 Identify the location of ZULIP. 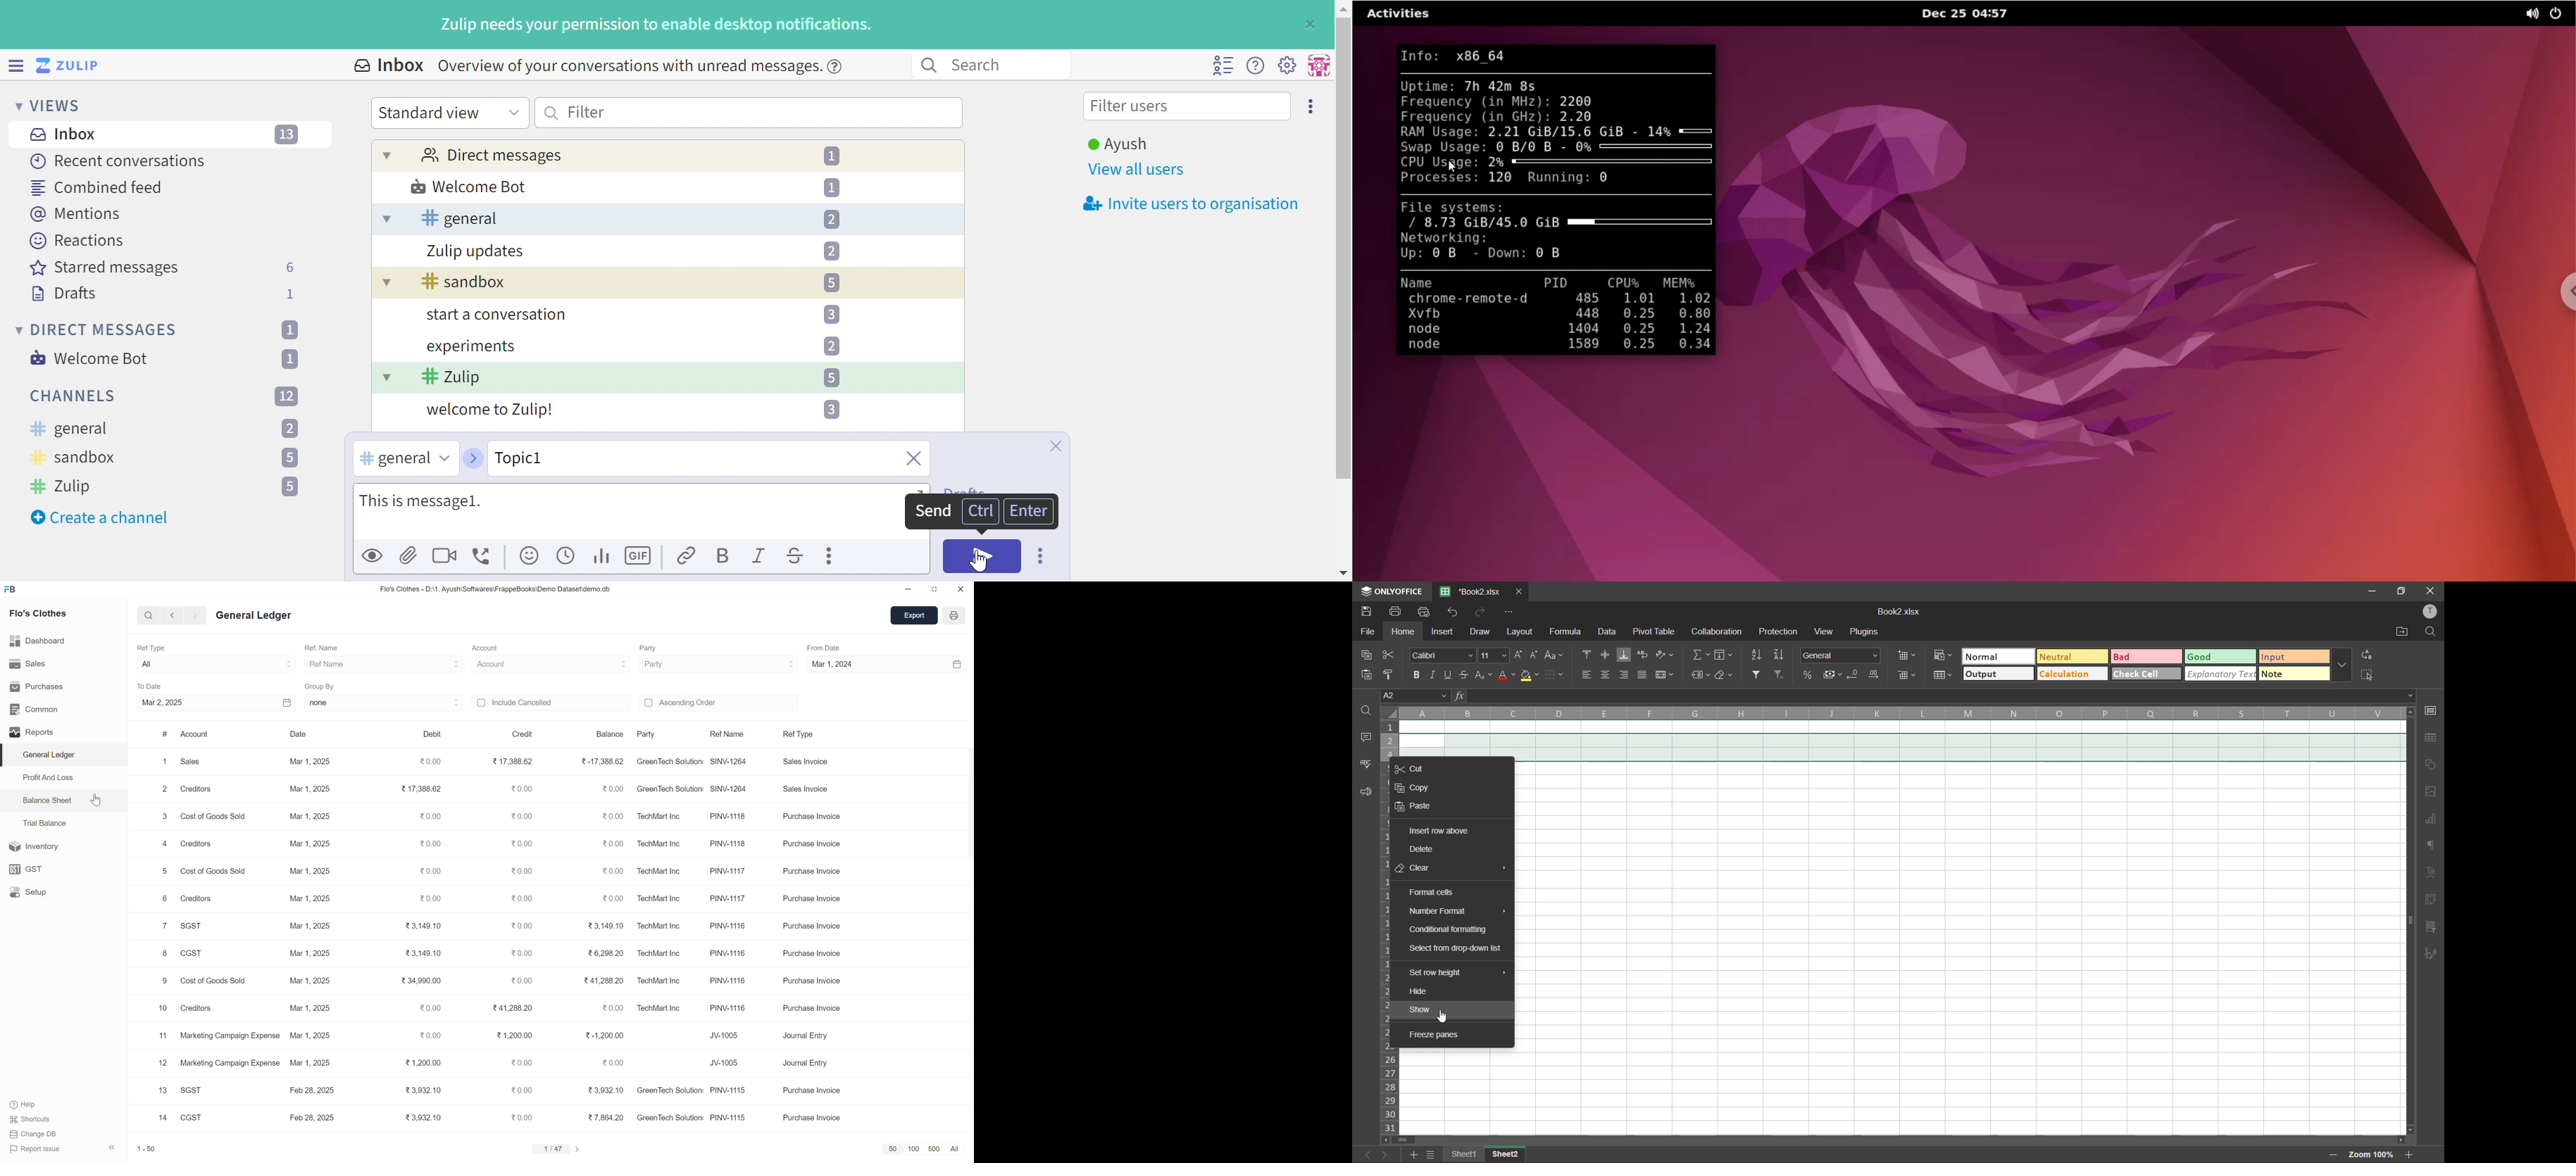
(77, 66).